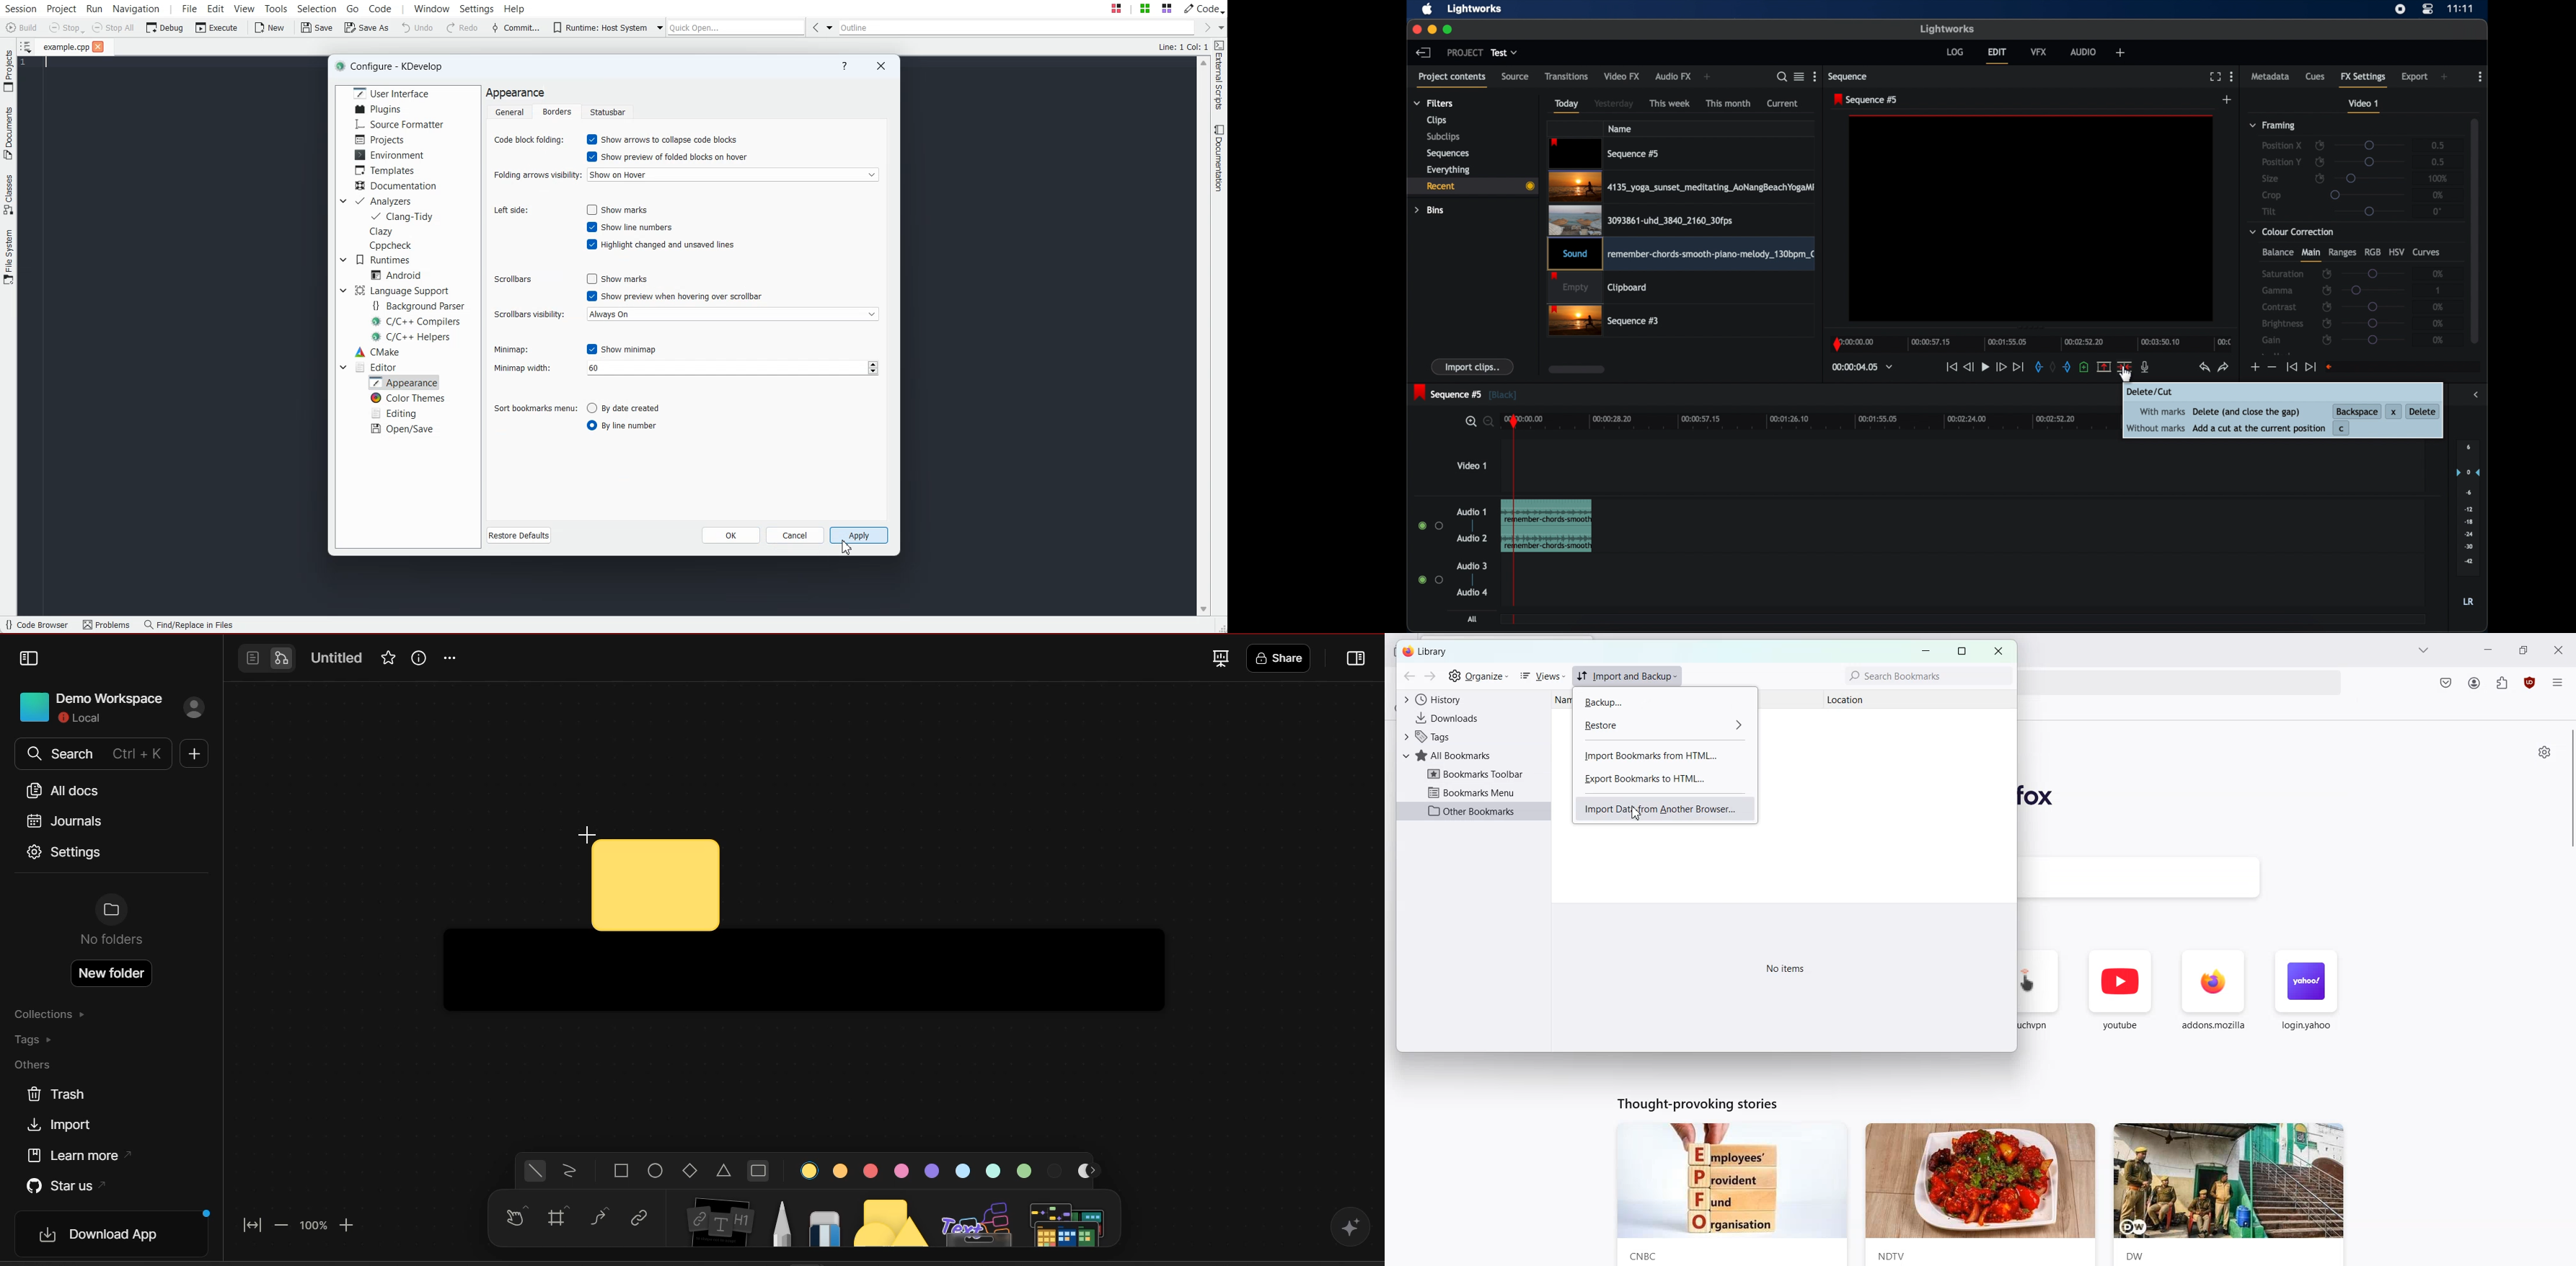 The height and width of the screenshot is (1288, 2576). I want to click on video 1, so click(2365, 106).